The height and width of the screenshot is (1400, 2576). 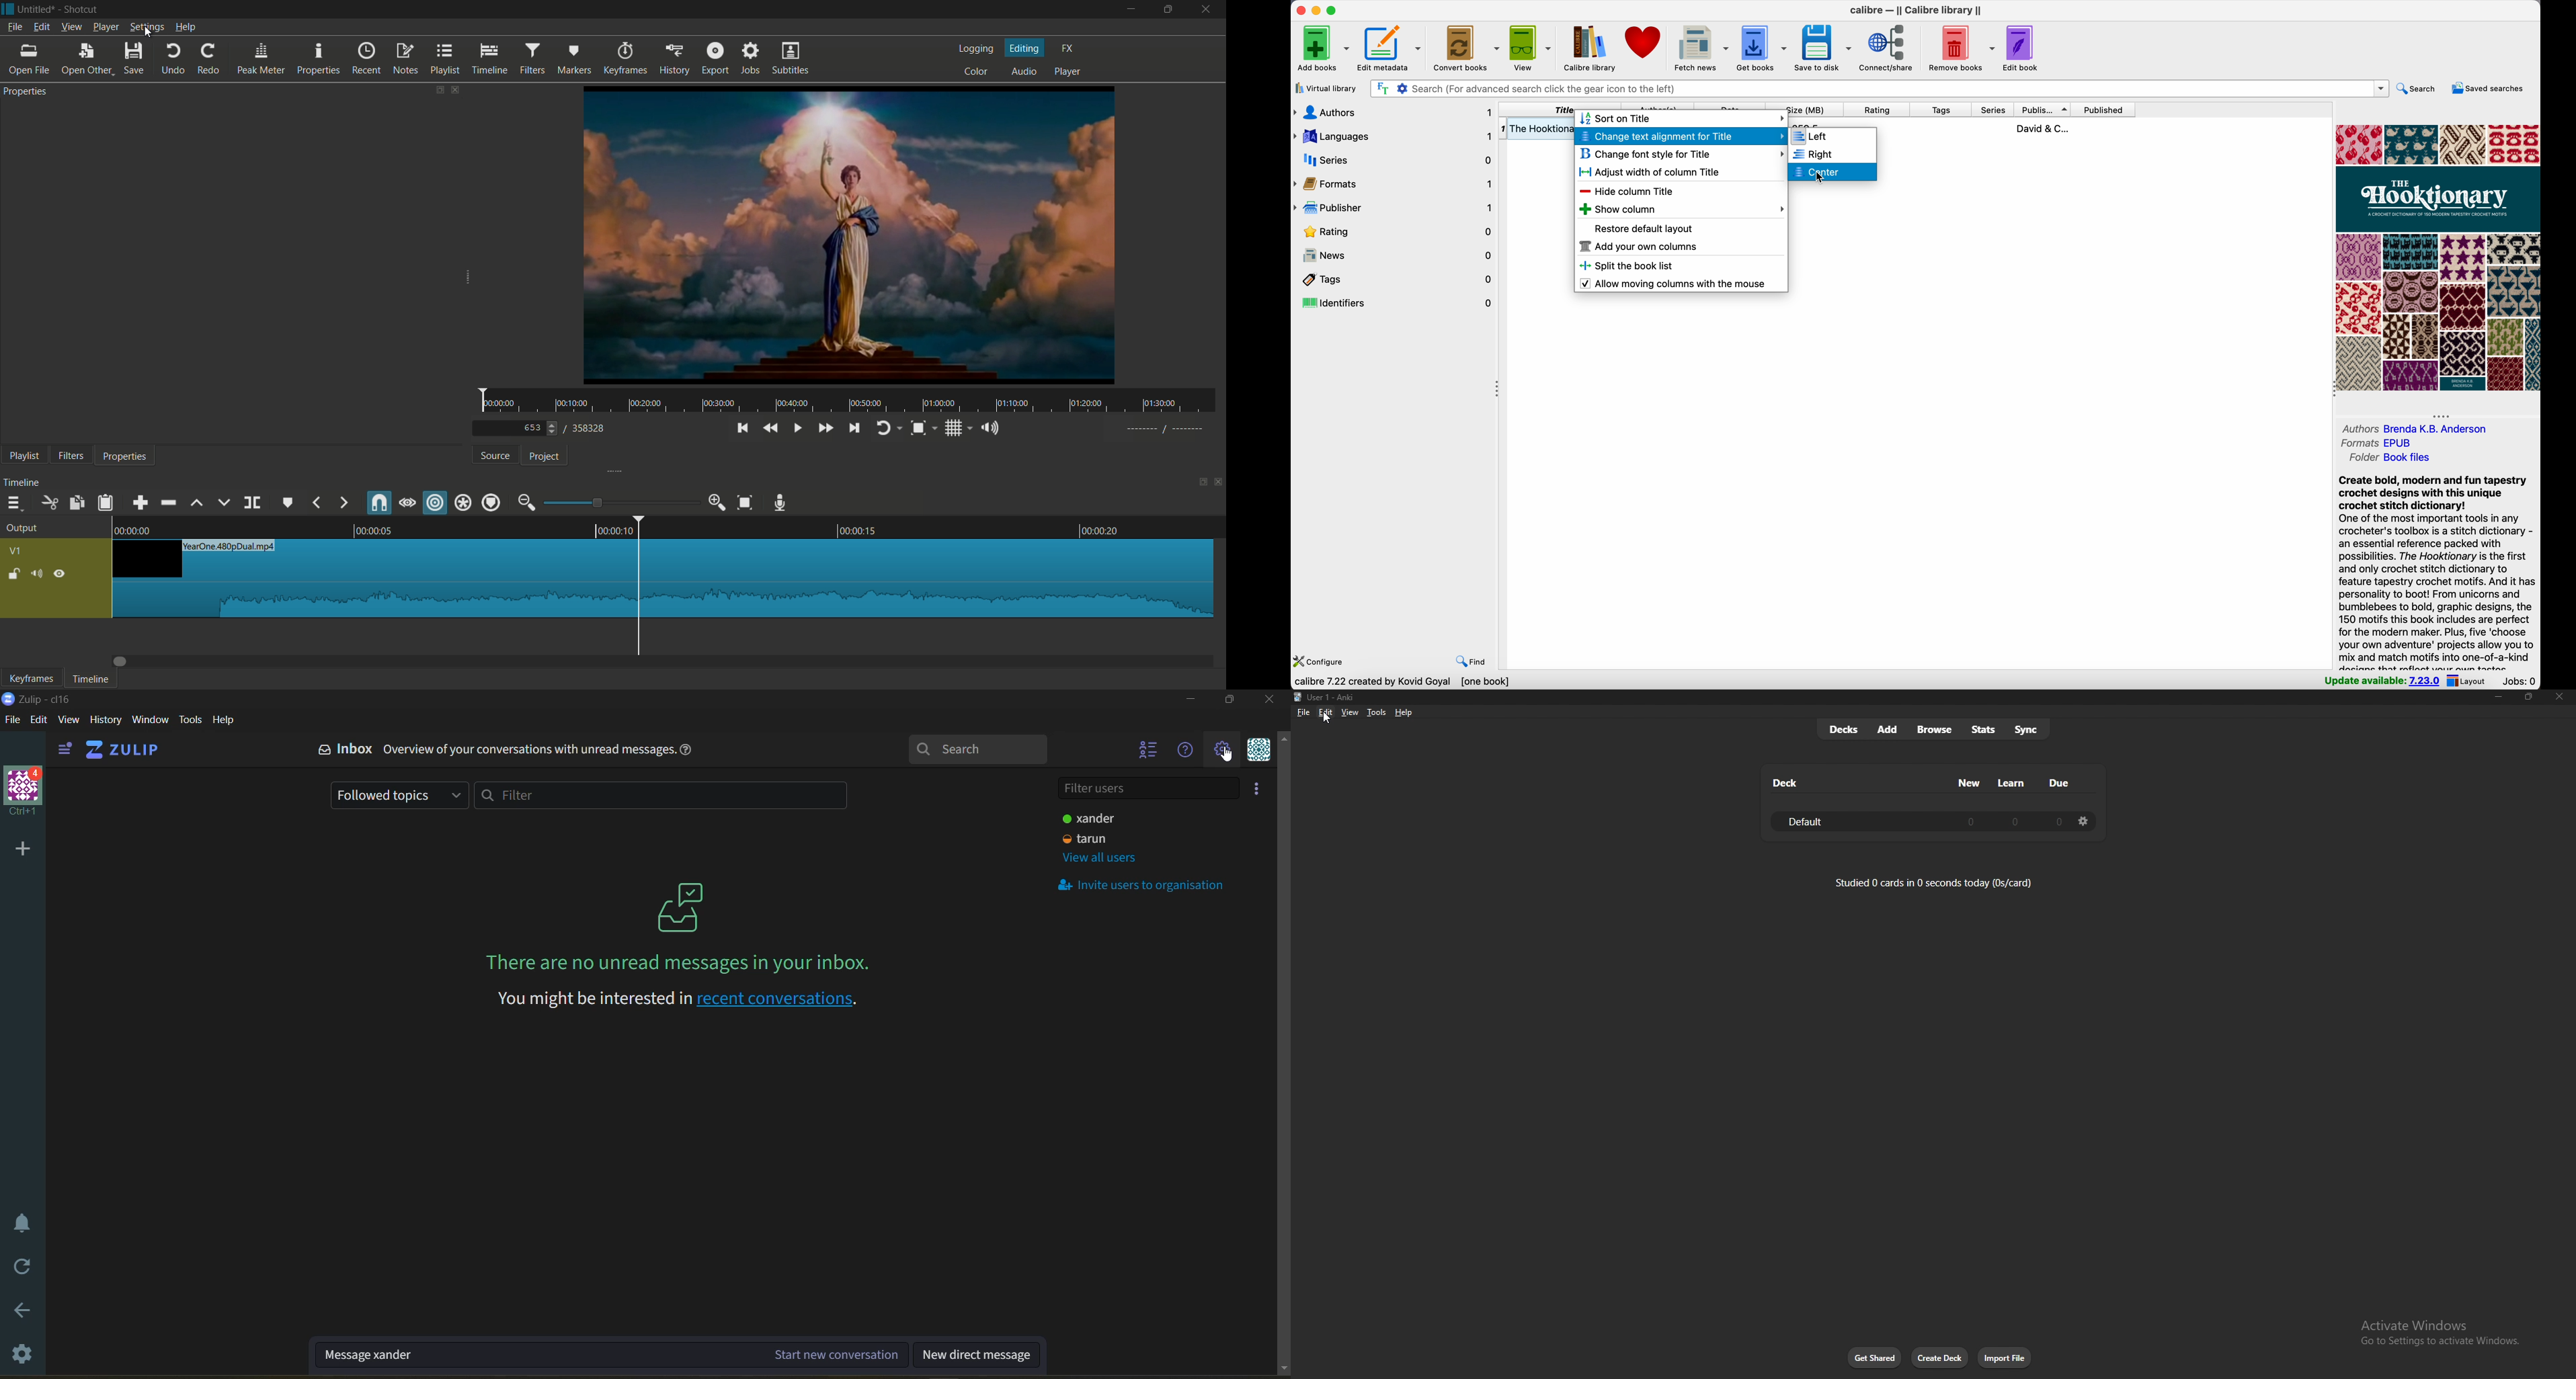 I want to click on edit menu, so click(x=42, y=27).